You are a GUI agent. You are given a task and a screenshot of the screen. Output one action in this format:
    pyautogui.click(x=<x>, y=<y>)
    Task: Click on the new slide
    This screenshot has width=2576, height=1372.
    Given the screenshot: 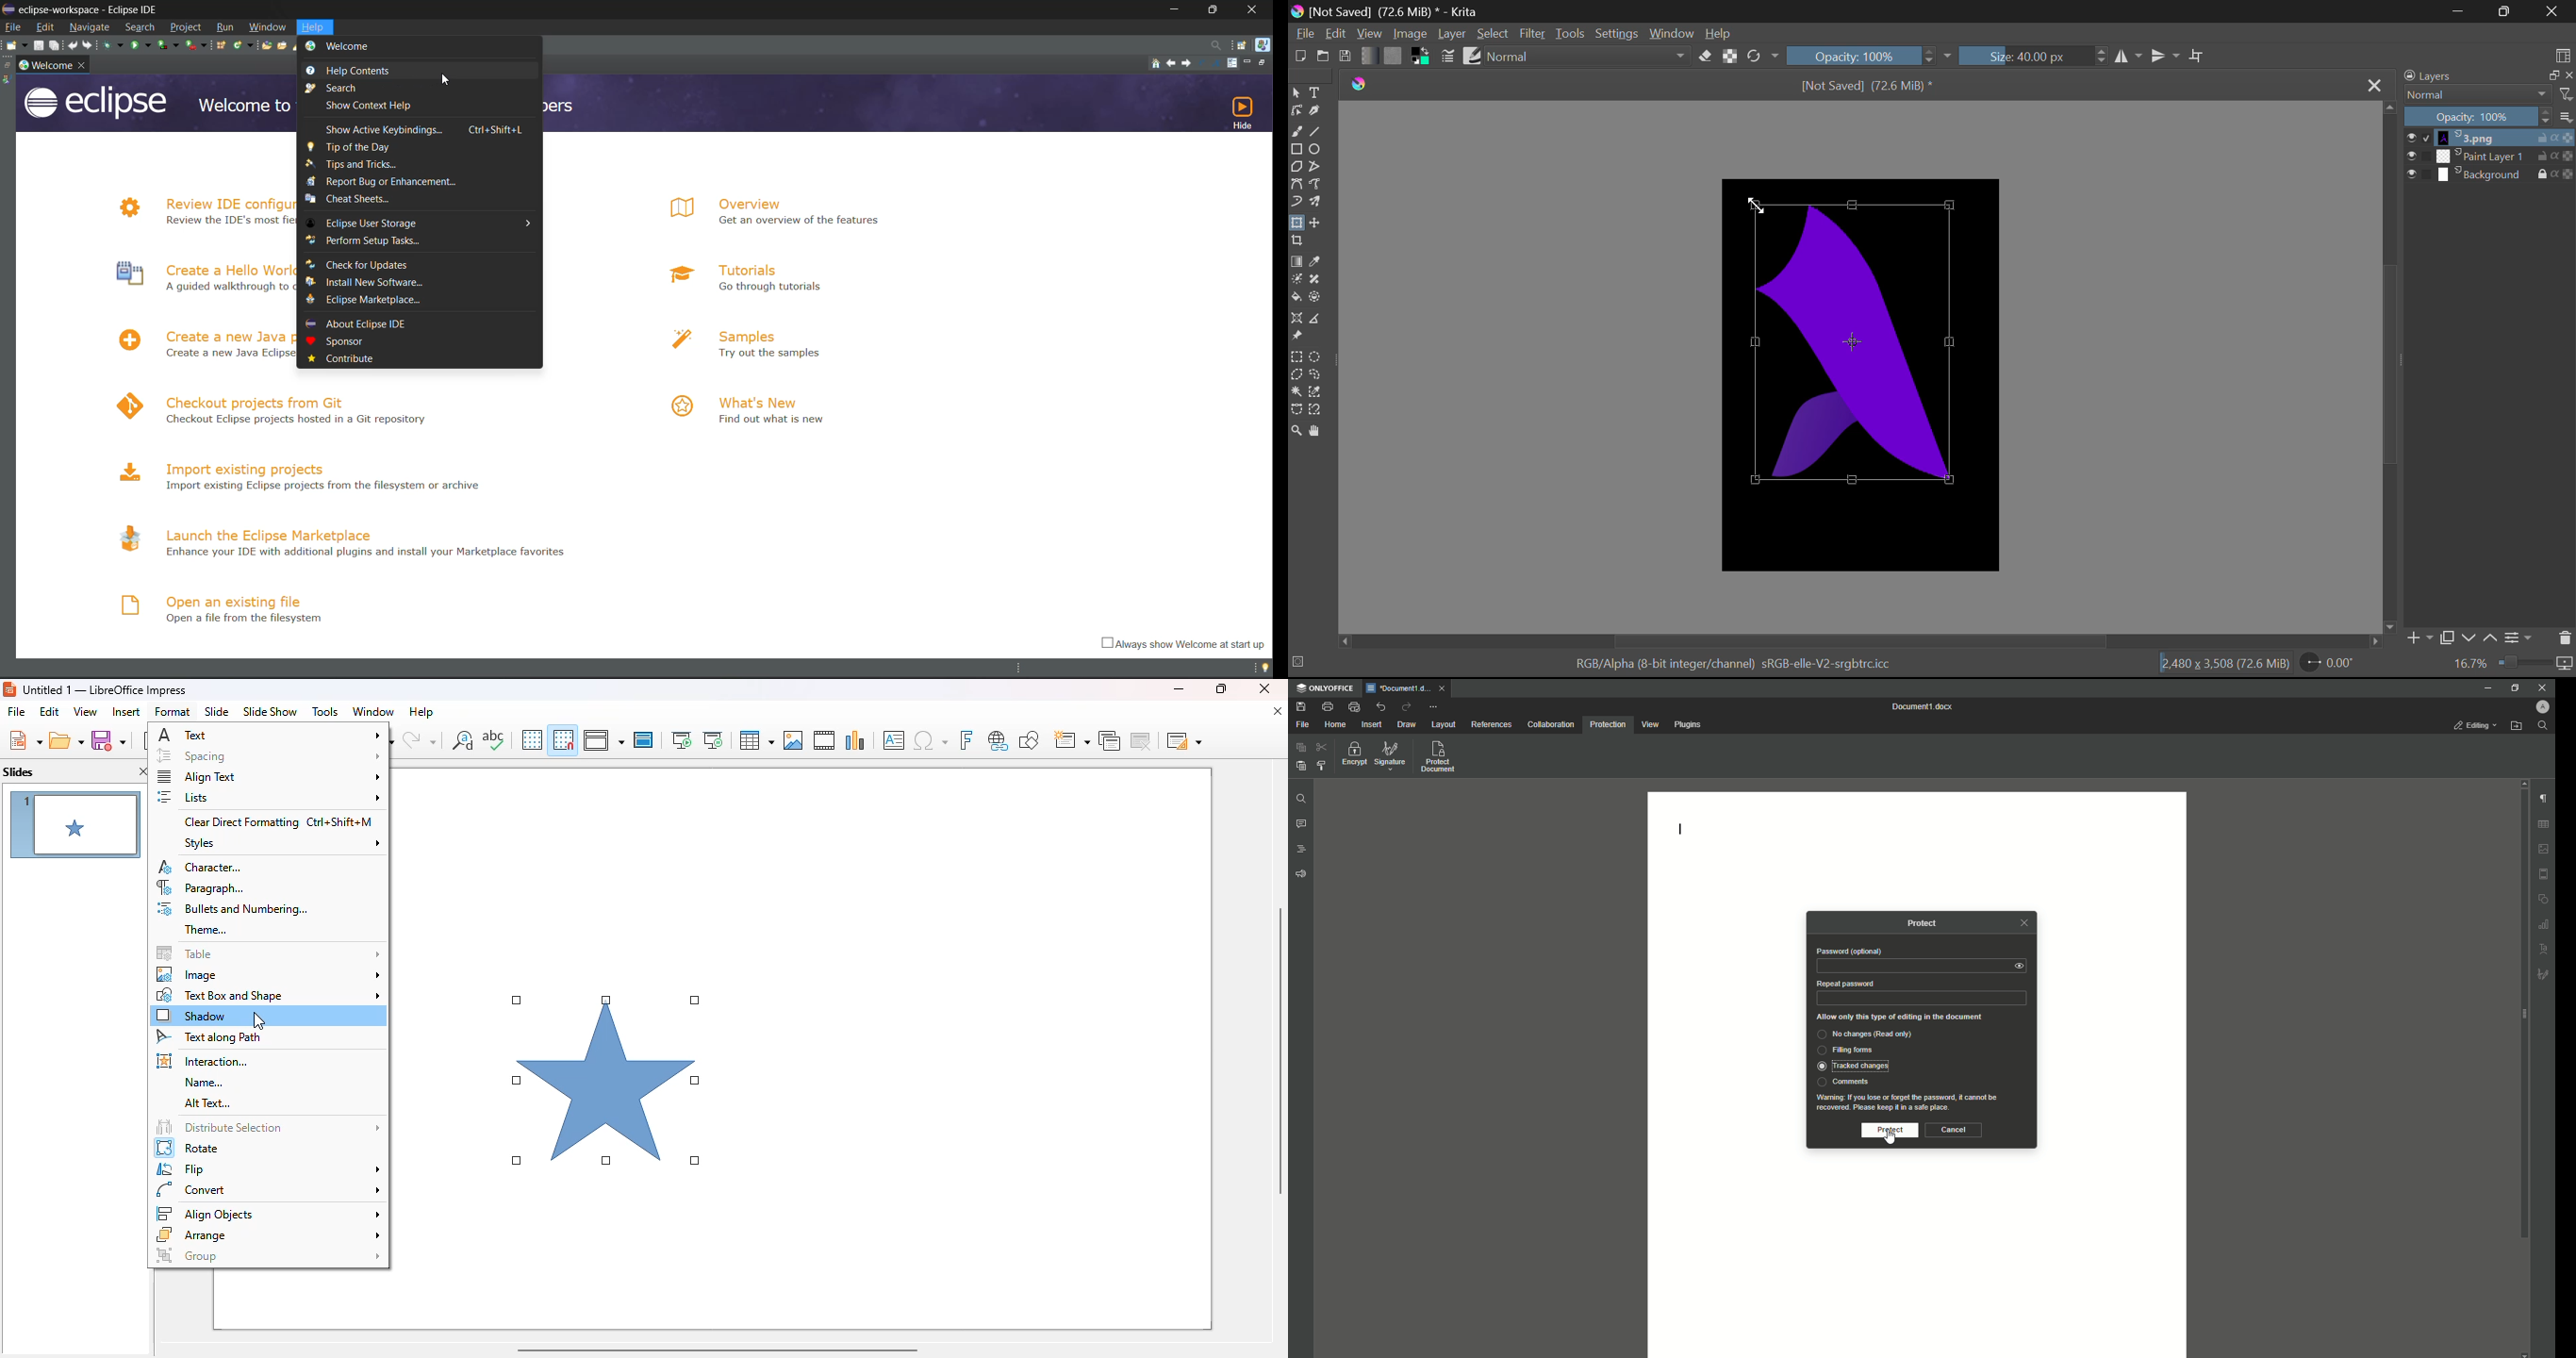 What is the action you would take?
    pyautogui.click(x=1070, y=740)
    